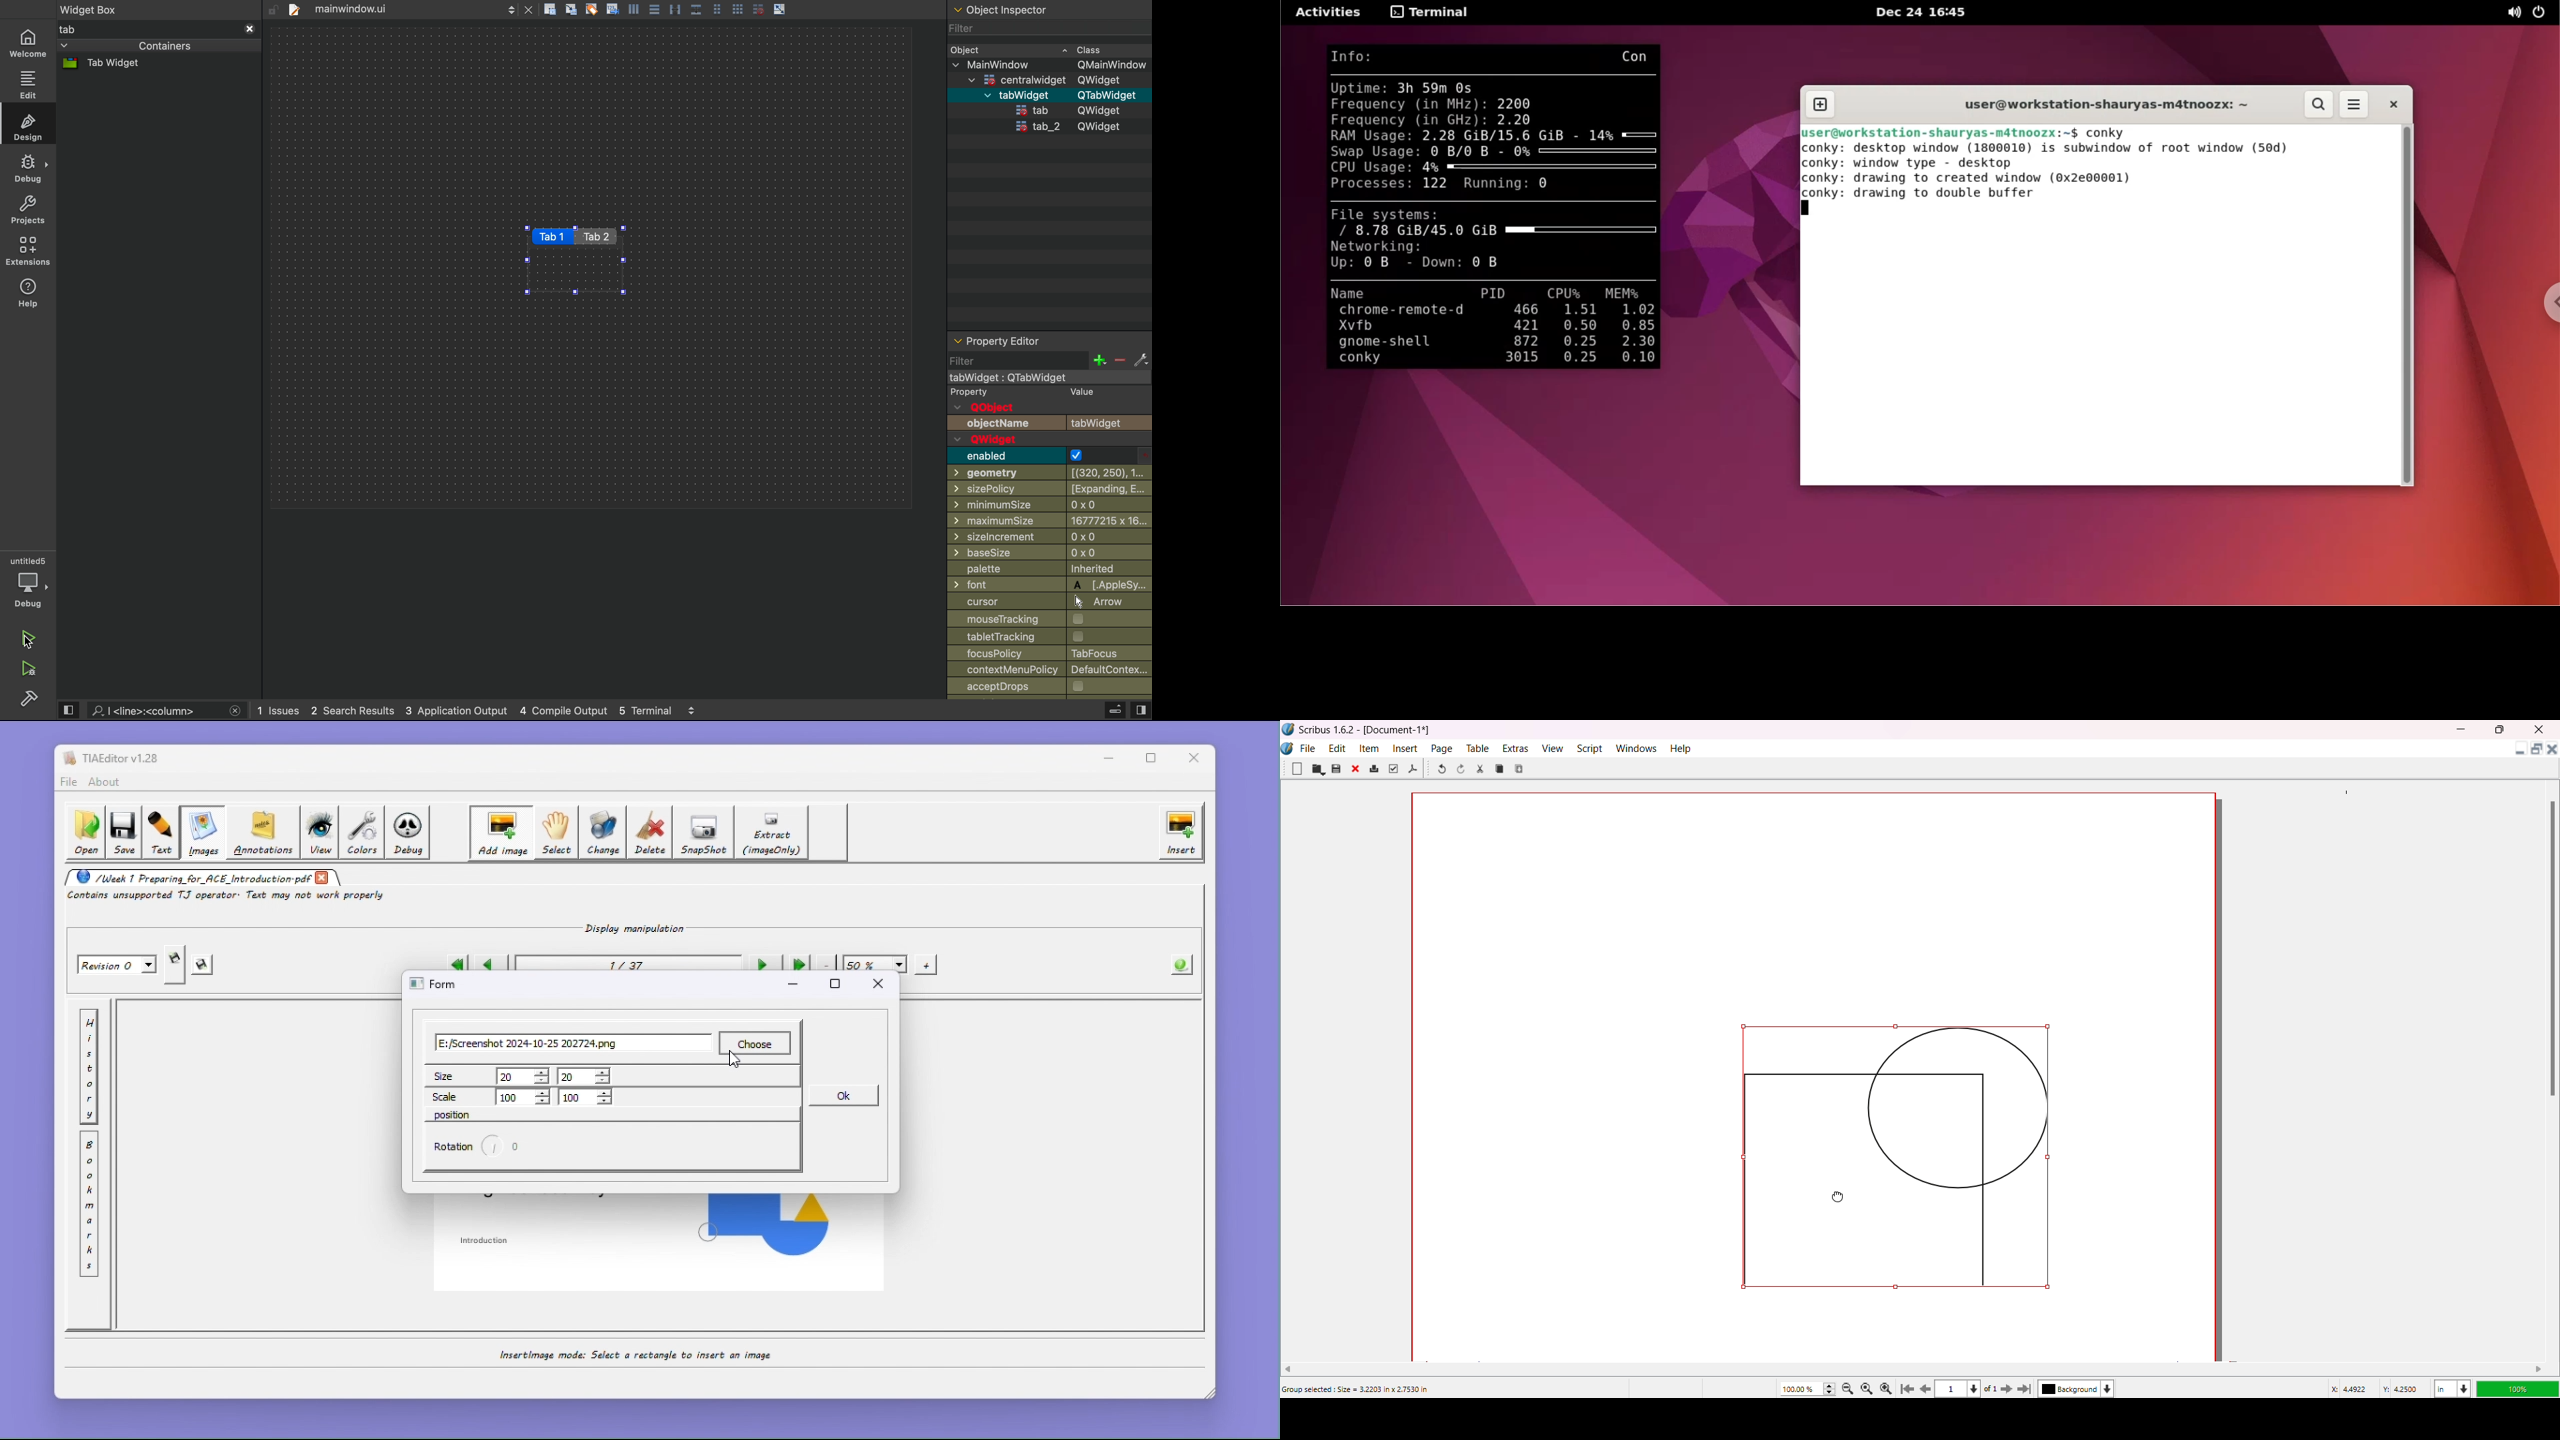 This screenshot has height=1456, width=2576. Describe the element at coordinates (1047, 538) in the screenshot. I see `` at that location.